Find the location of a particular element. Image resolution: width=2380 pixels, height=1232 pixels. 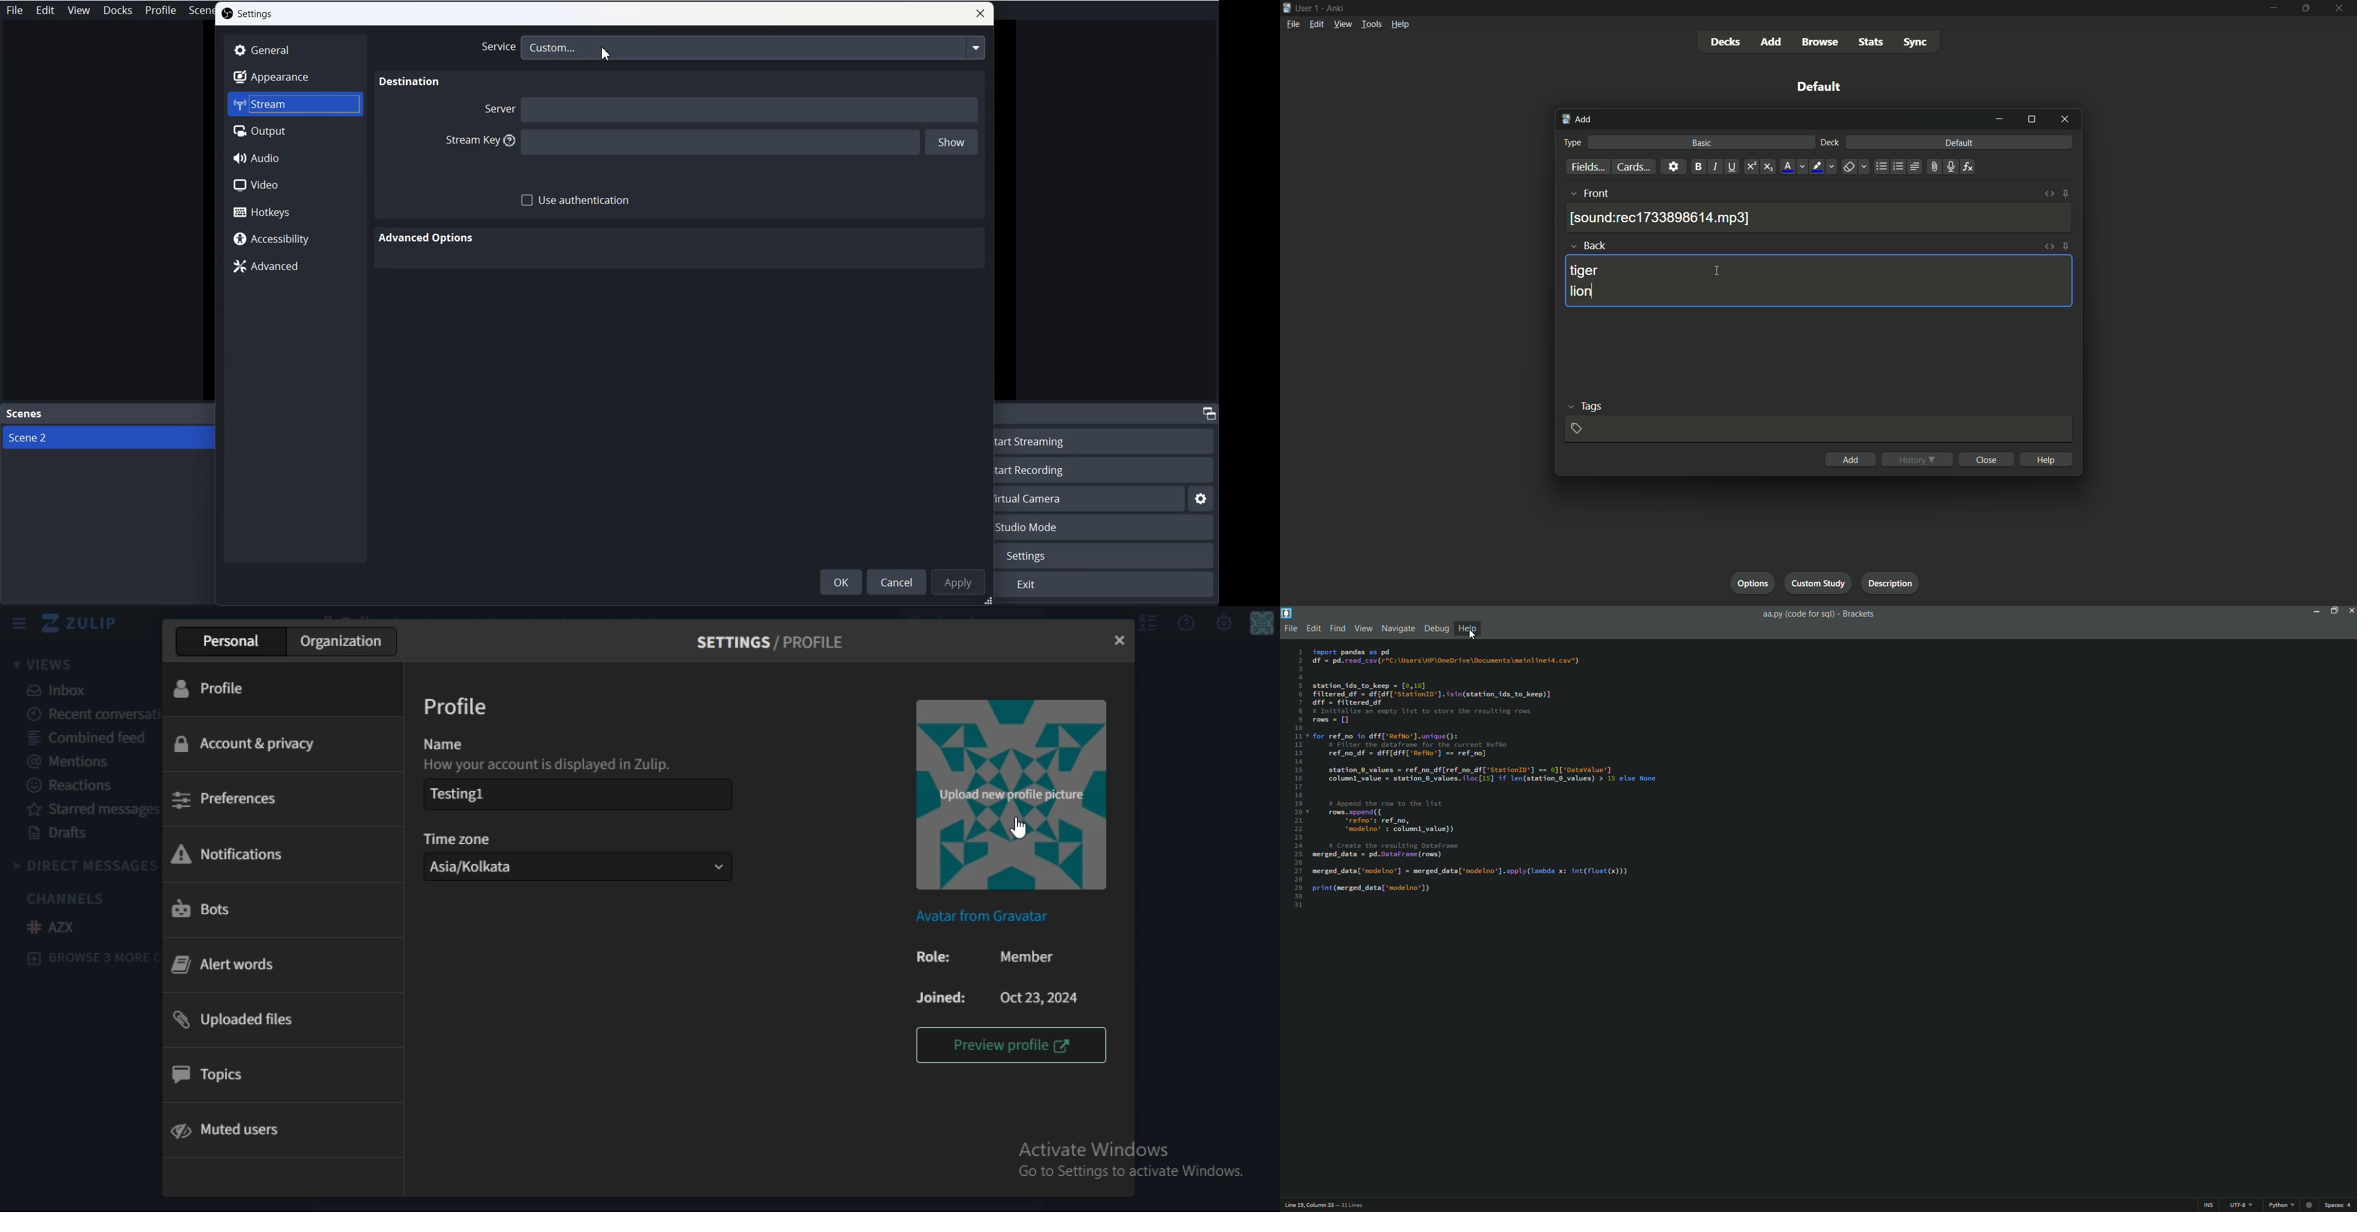

notifications is located at coordinates (223, 853).